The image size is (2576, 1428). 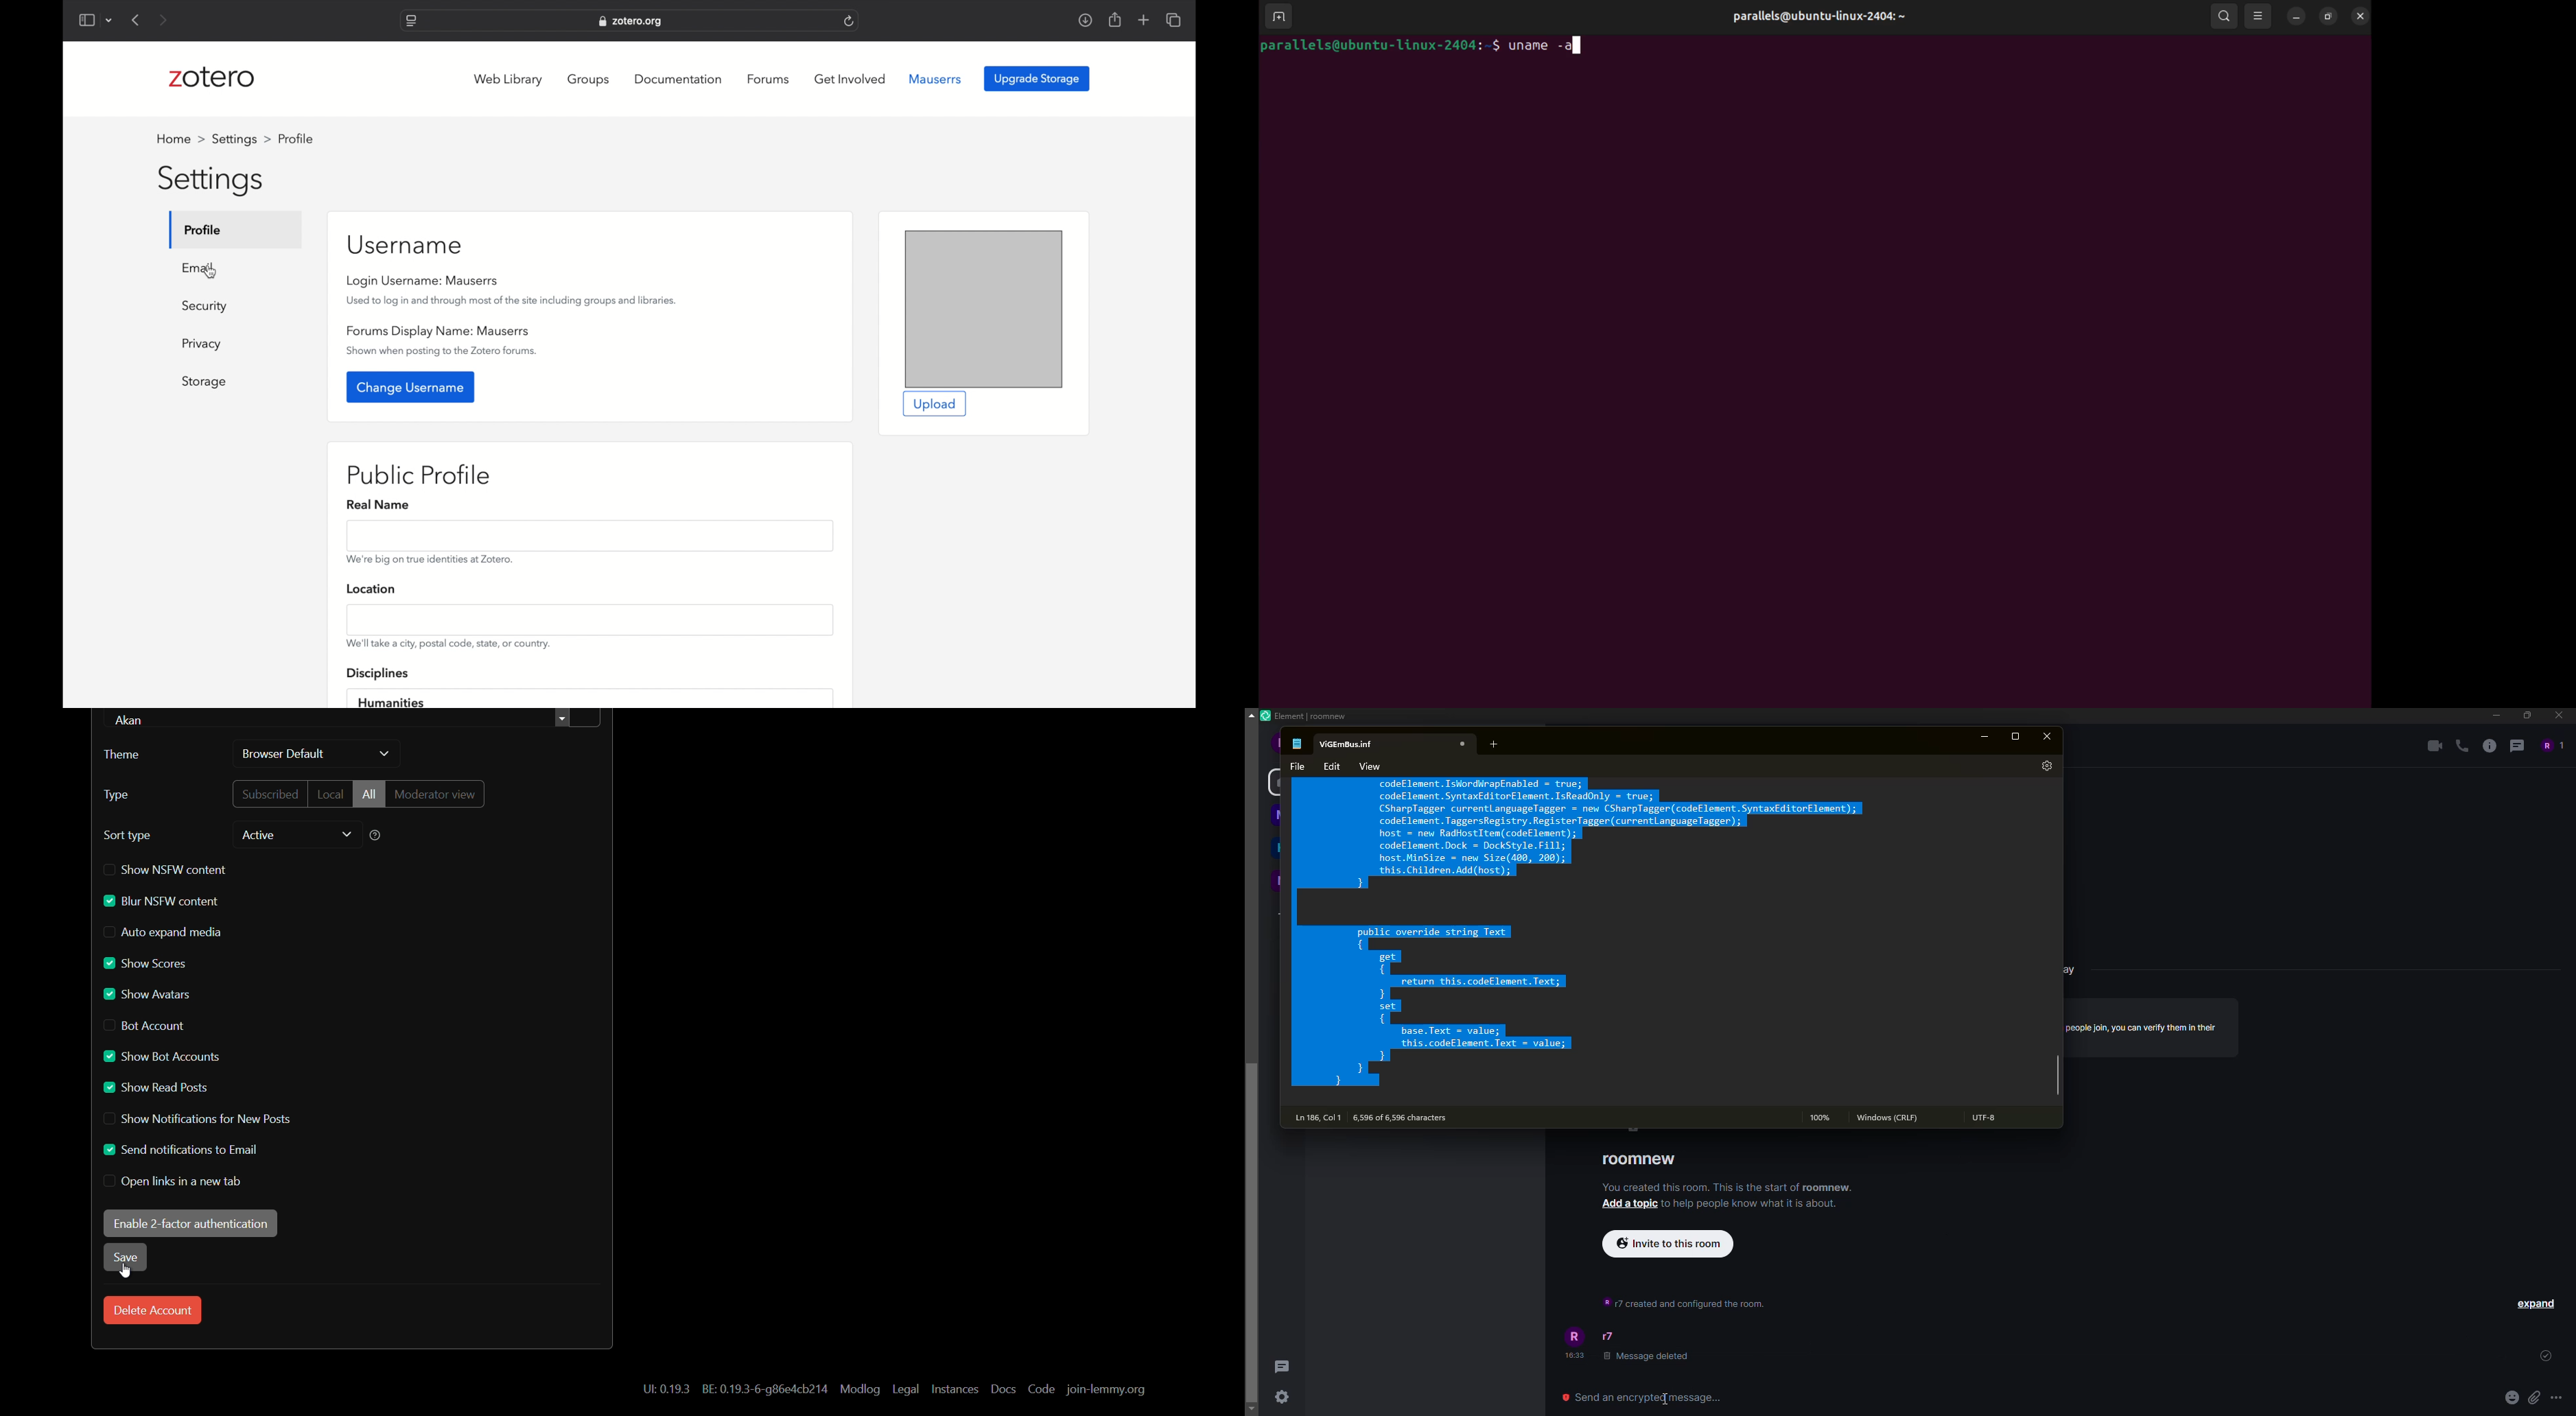 What do you see at coordinates (850, 79) in the screenshot?
I see `get involved` at bounding box center [850, 79].